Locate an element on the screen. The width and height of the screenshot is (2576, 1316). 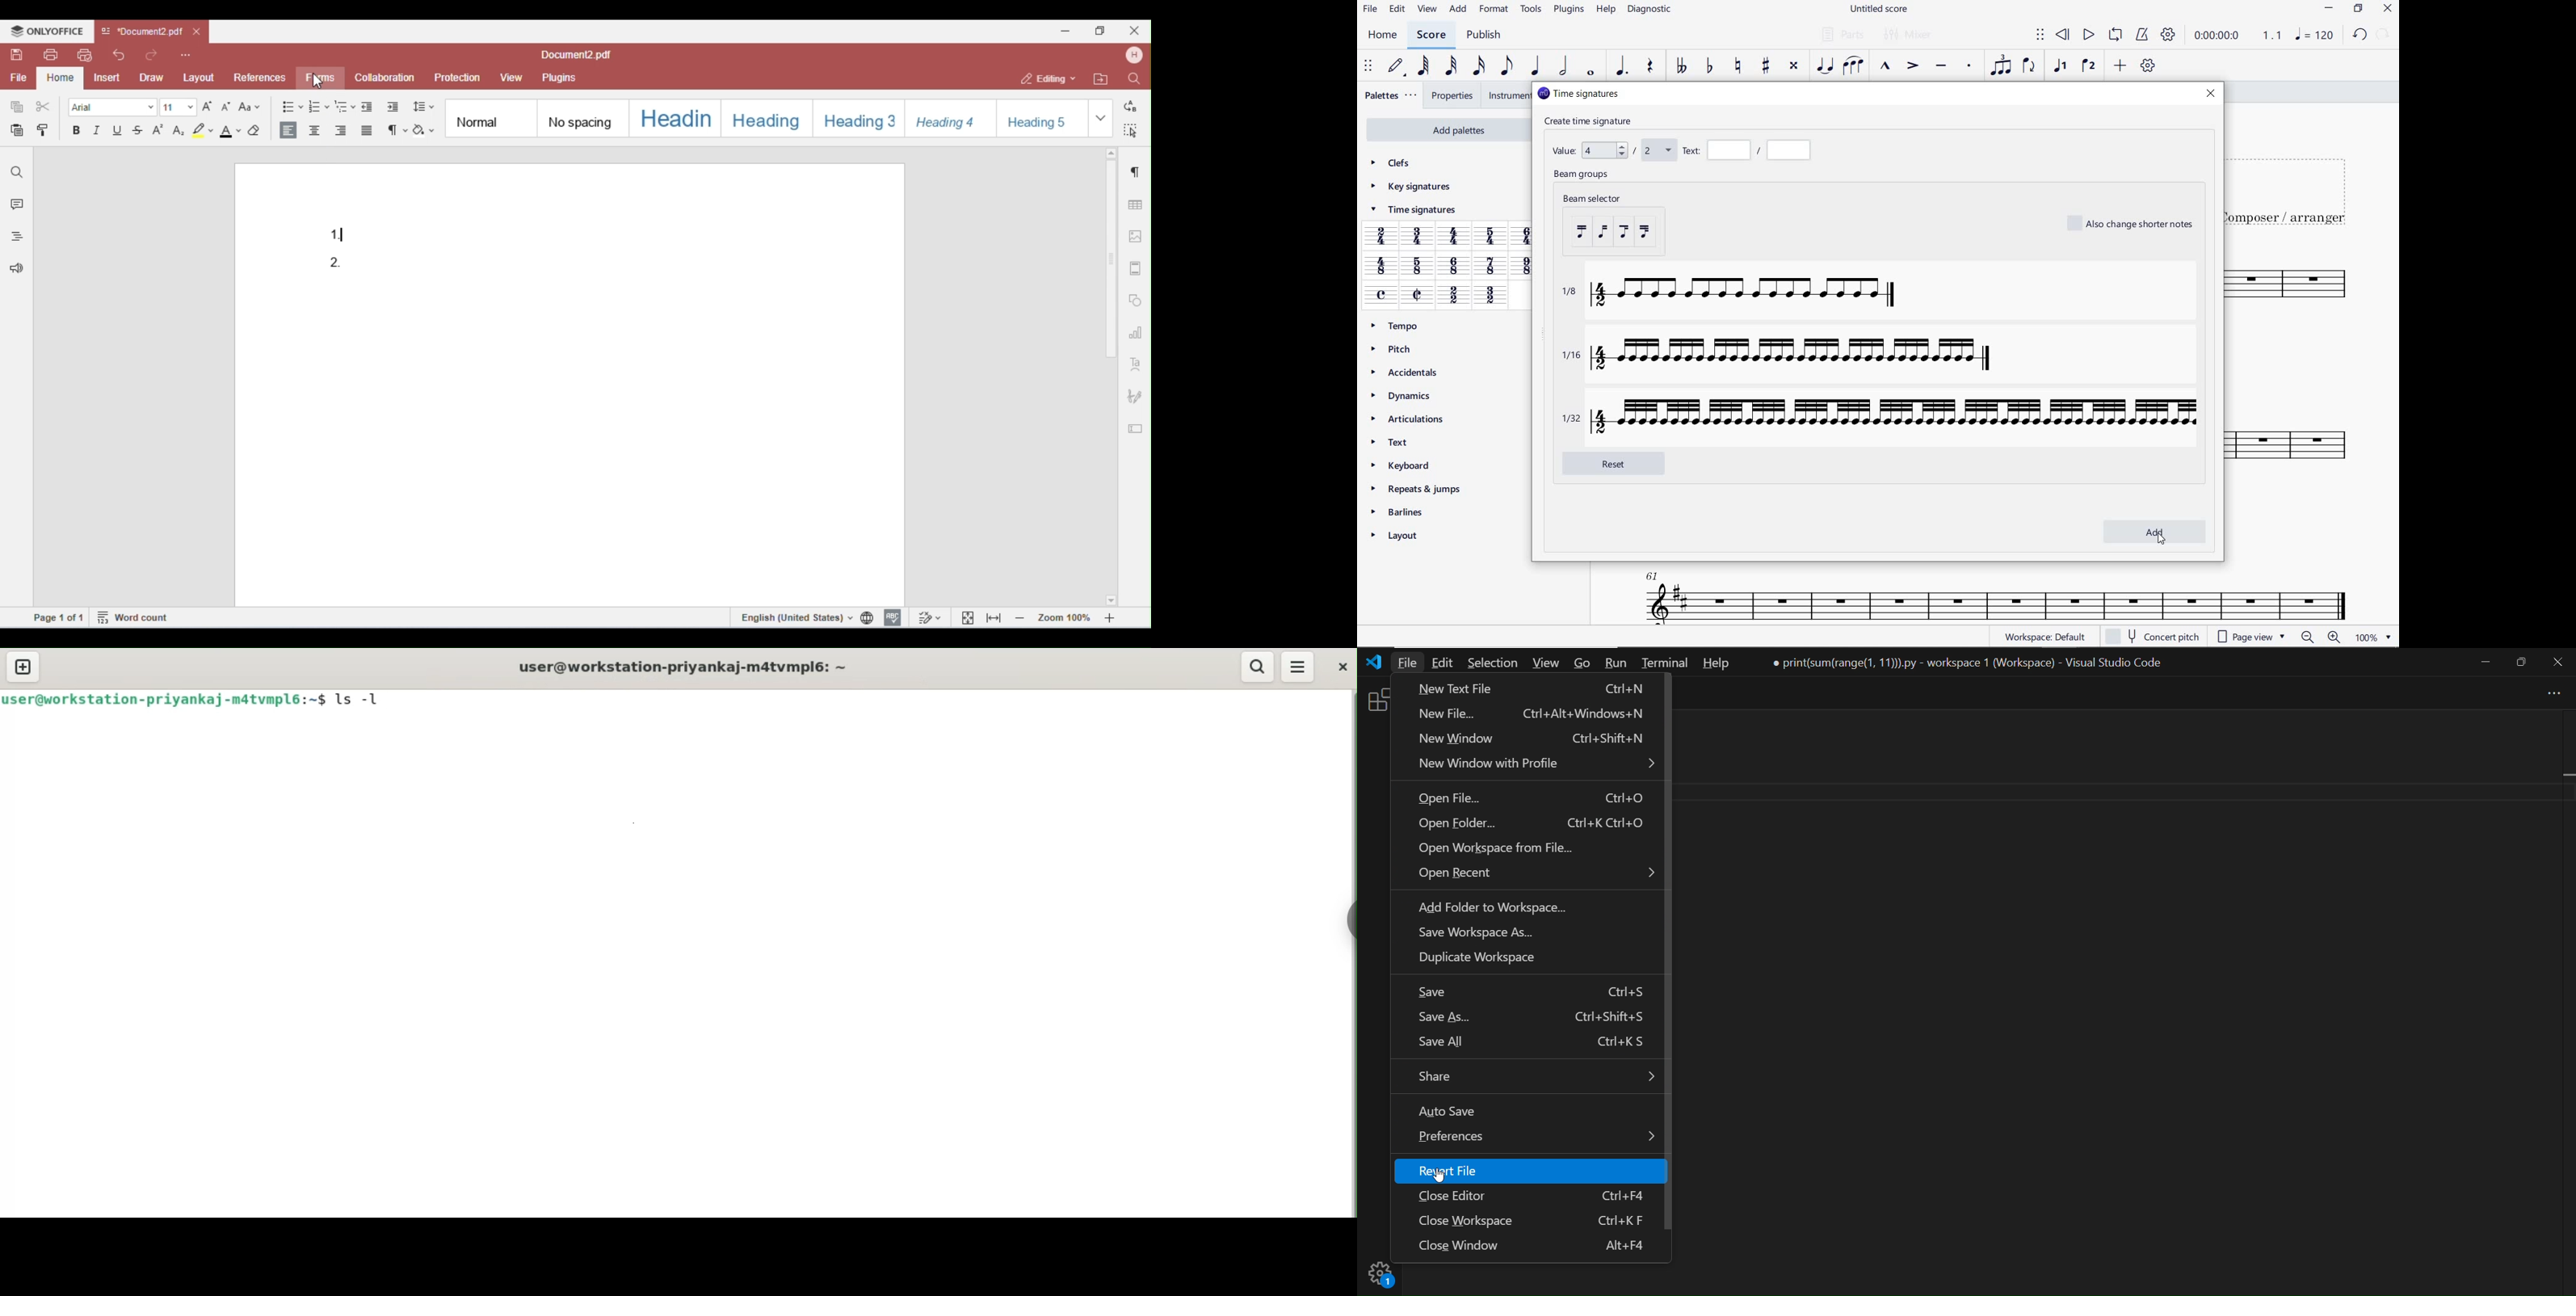
ADD is located at coordinates (2120, 65).